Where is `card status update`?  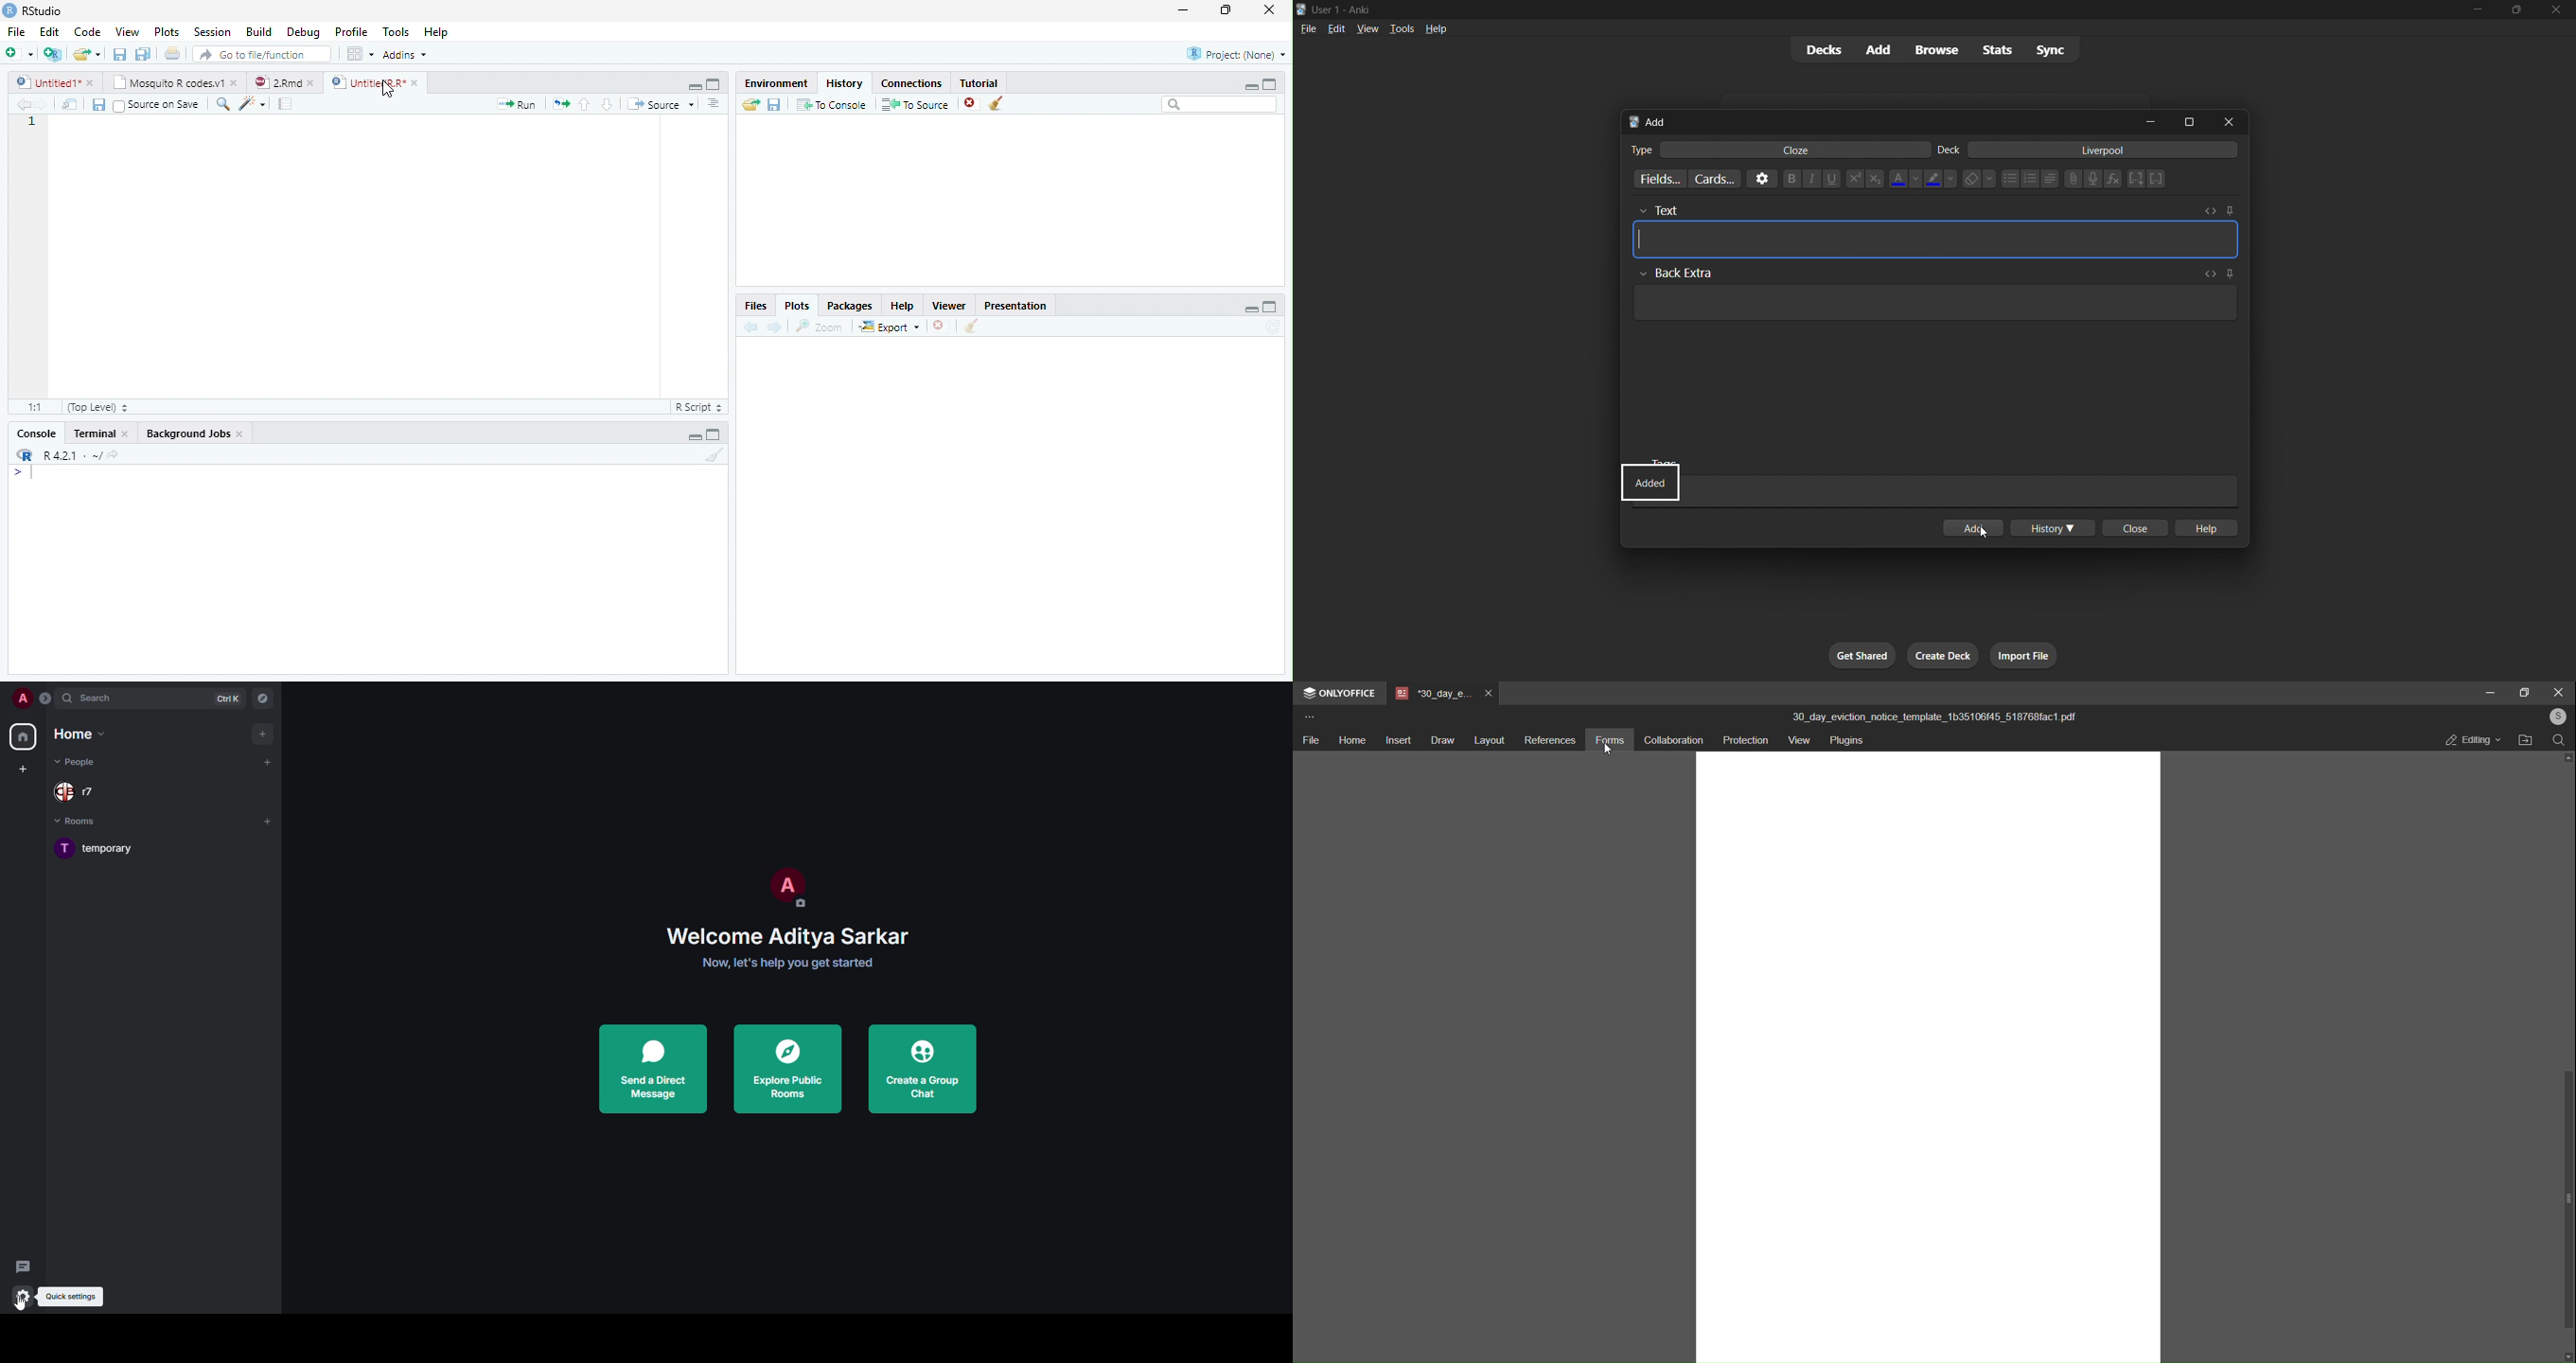
card status update is located at coordinates (1651, 480).